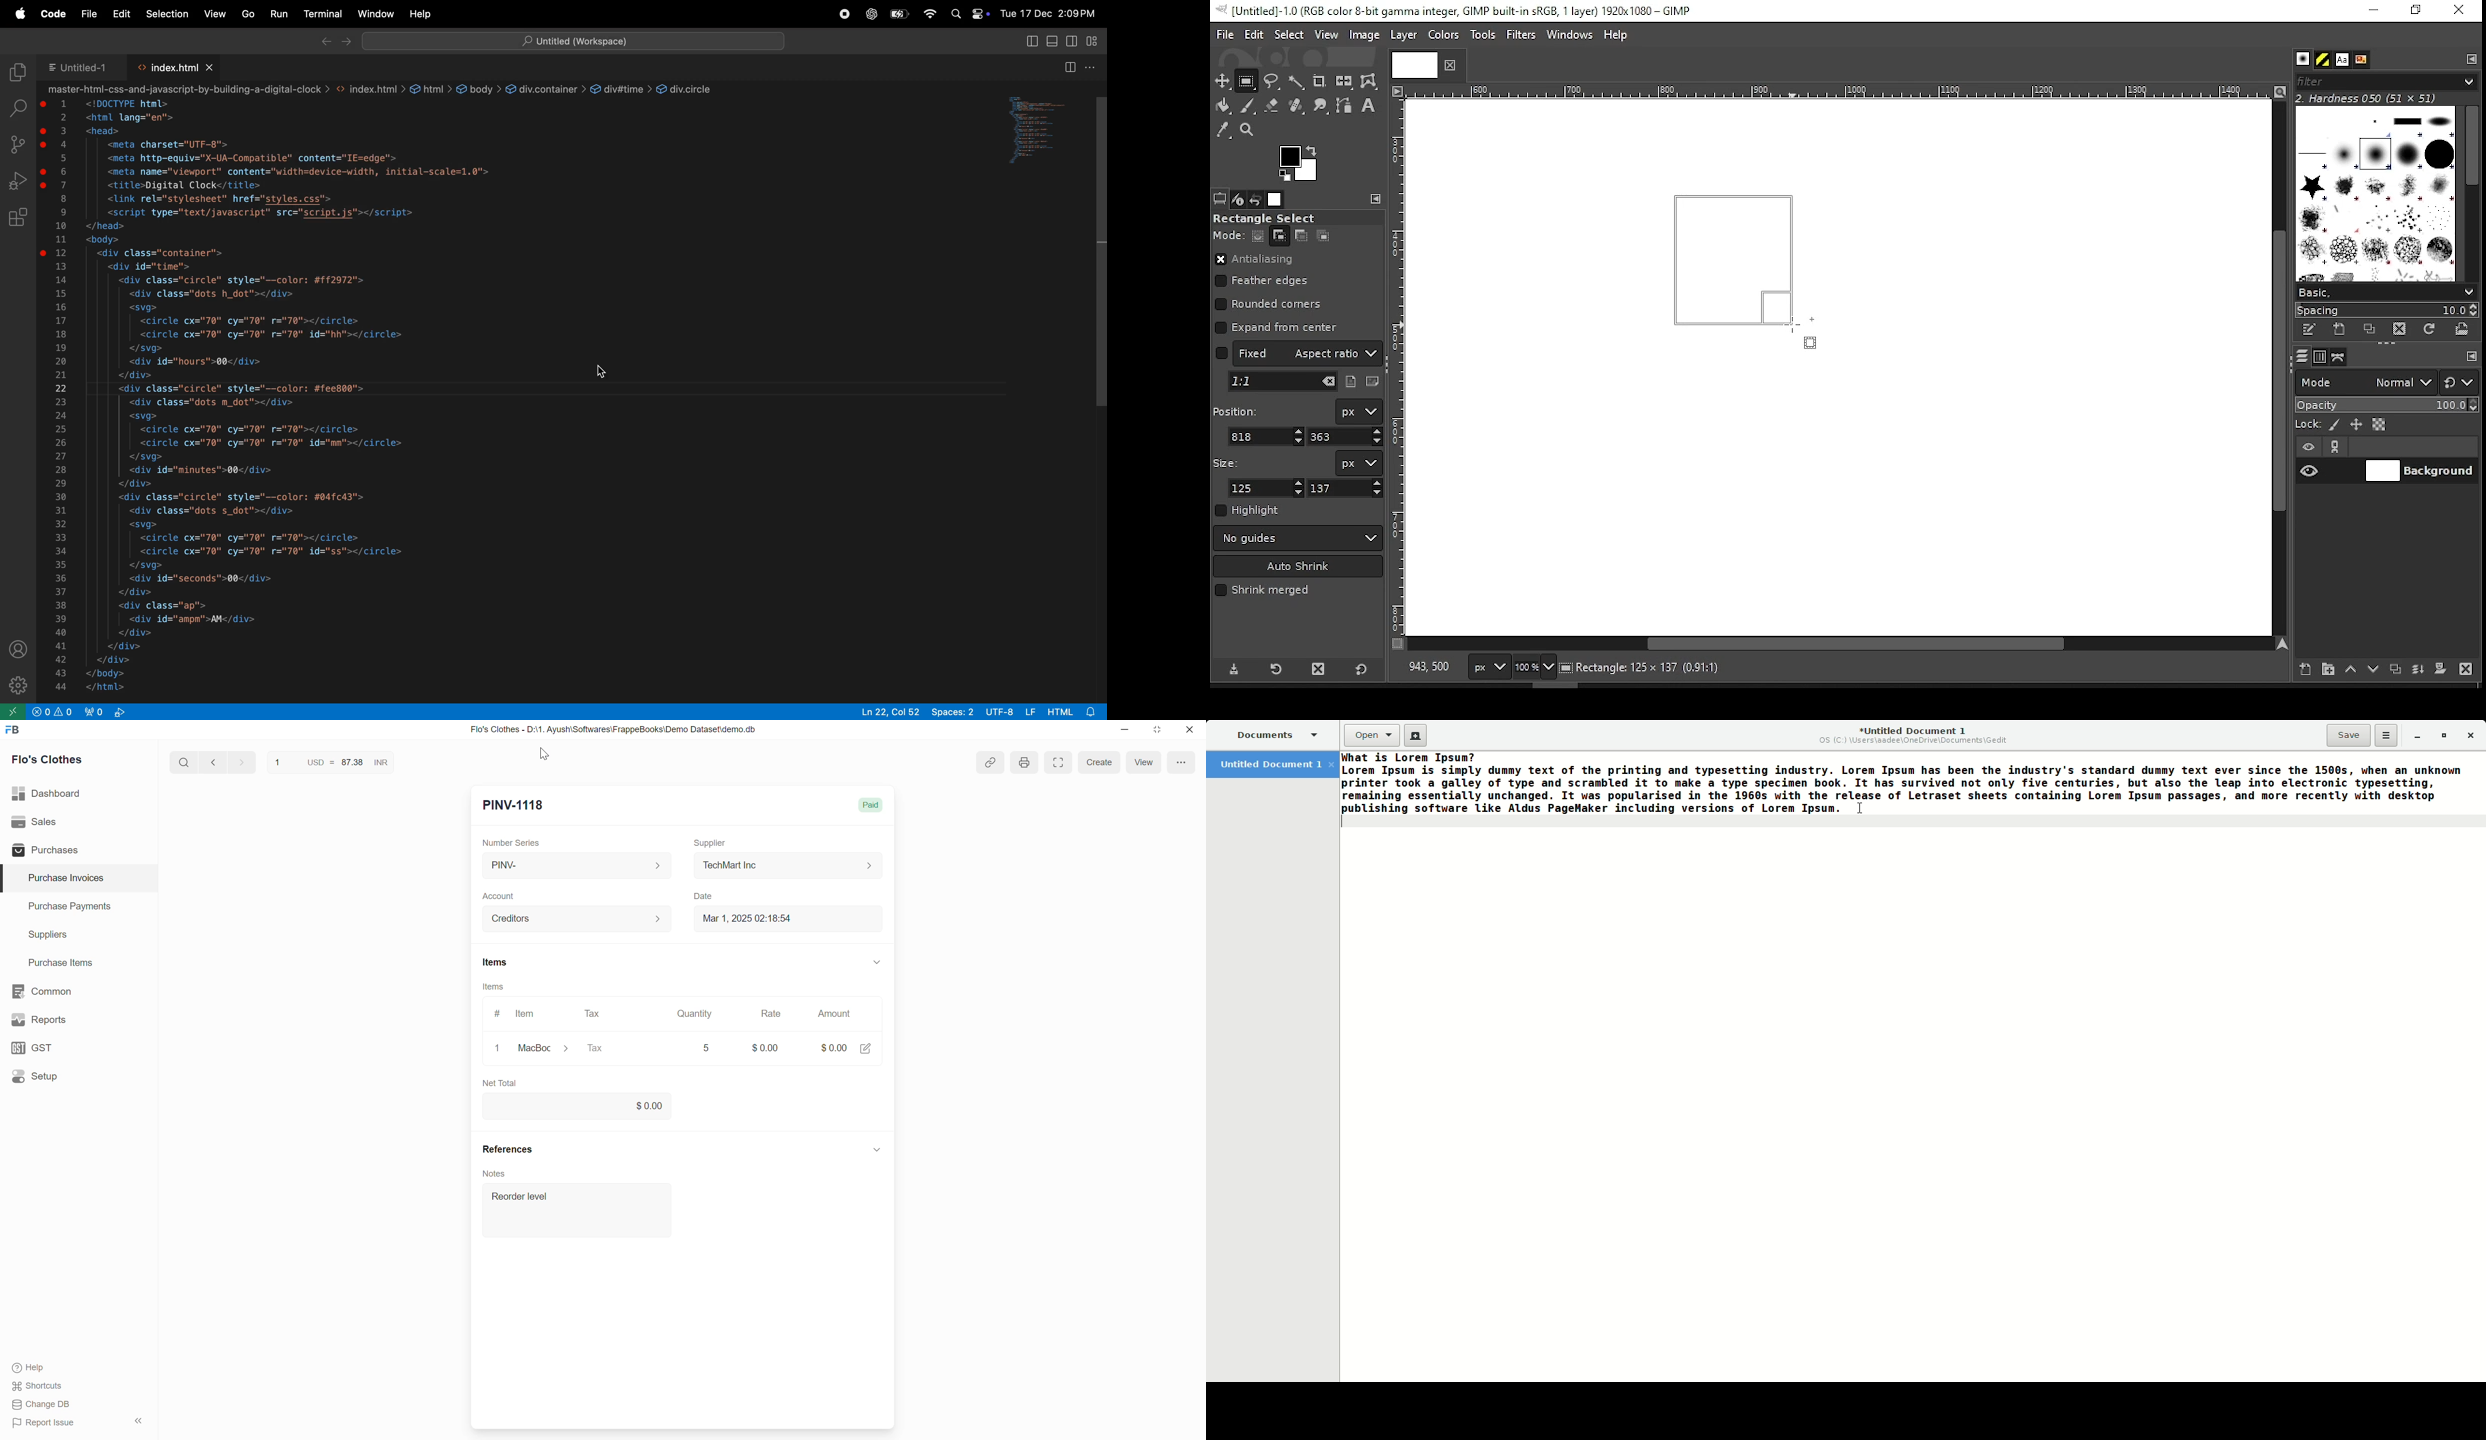  I want to click on Toggle between form and full width, so click(1059, 761).